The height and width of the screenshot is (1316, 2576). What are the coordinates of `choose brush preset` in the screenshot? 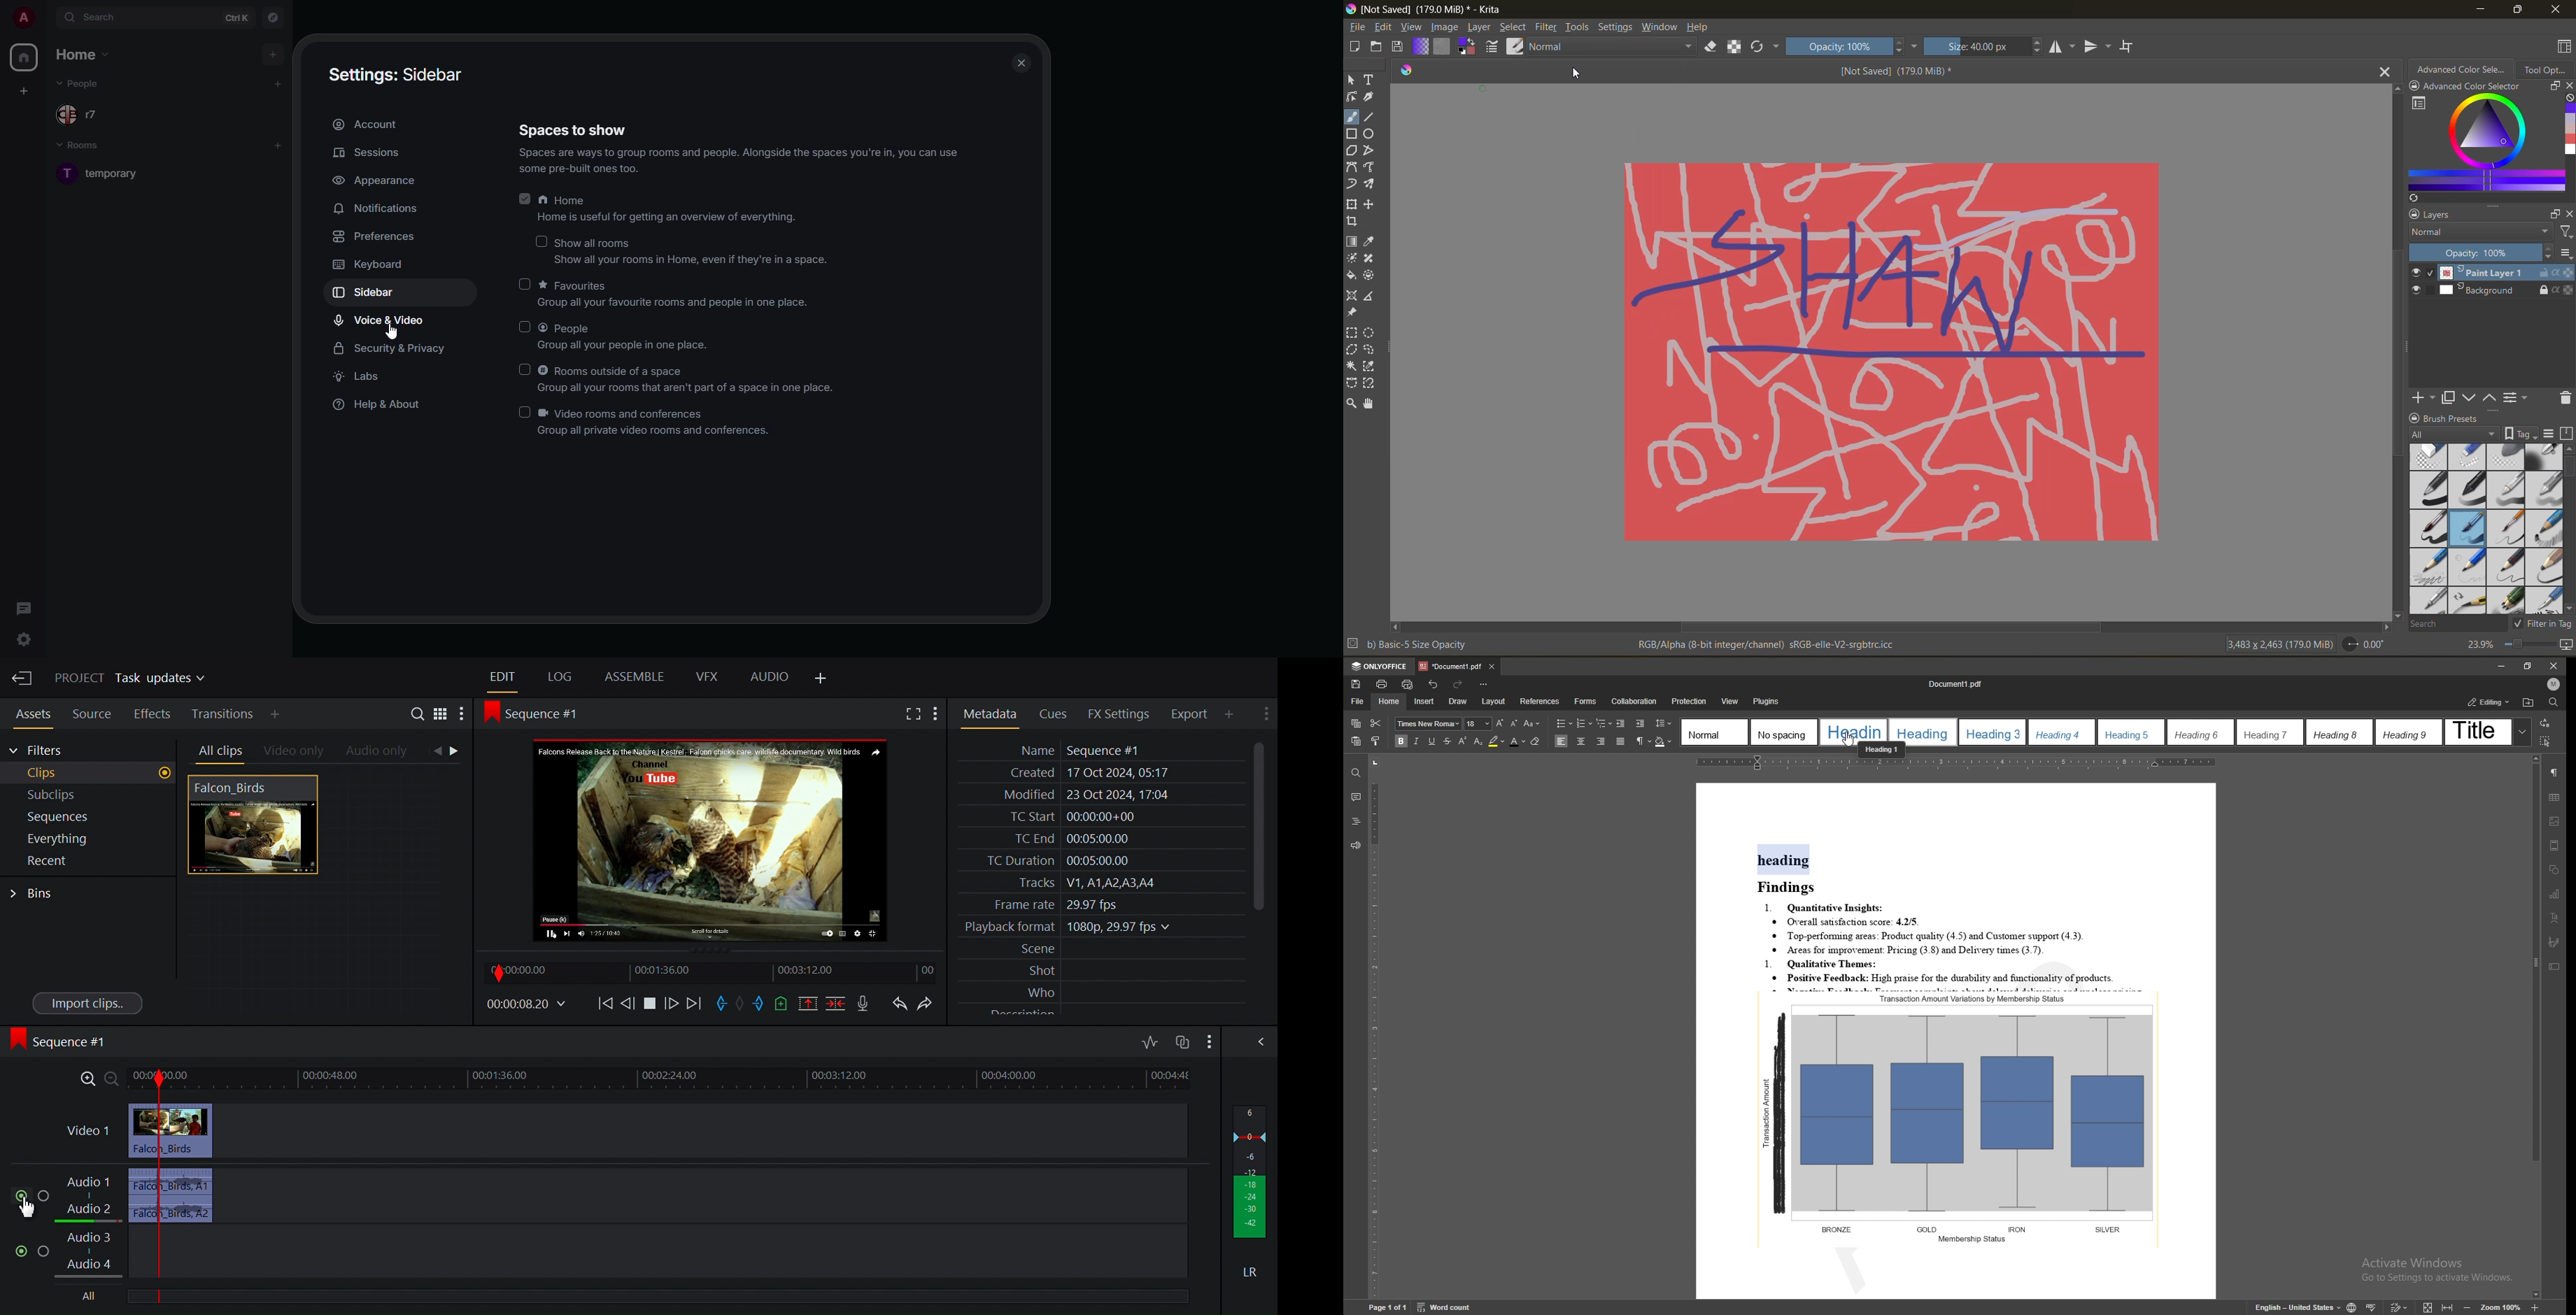 It's located at (1516, 46).